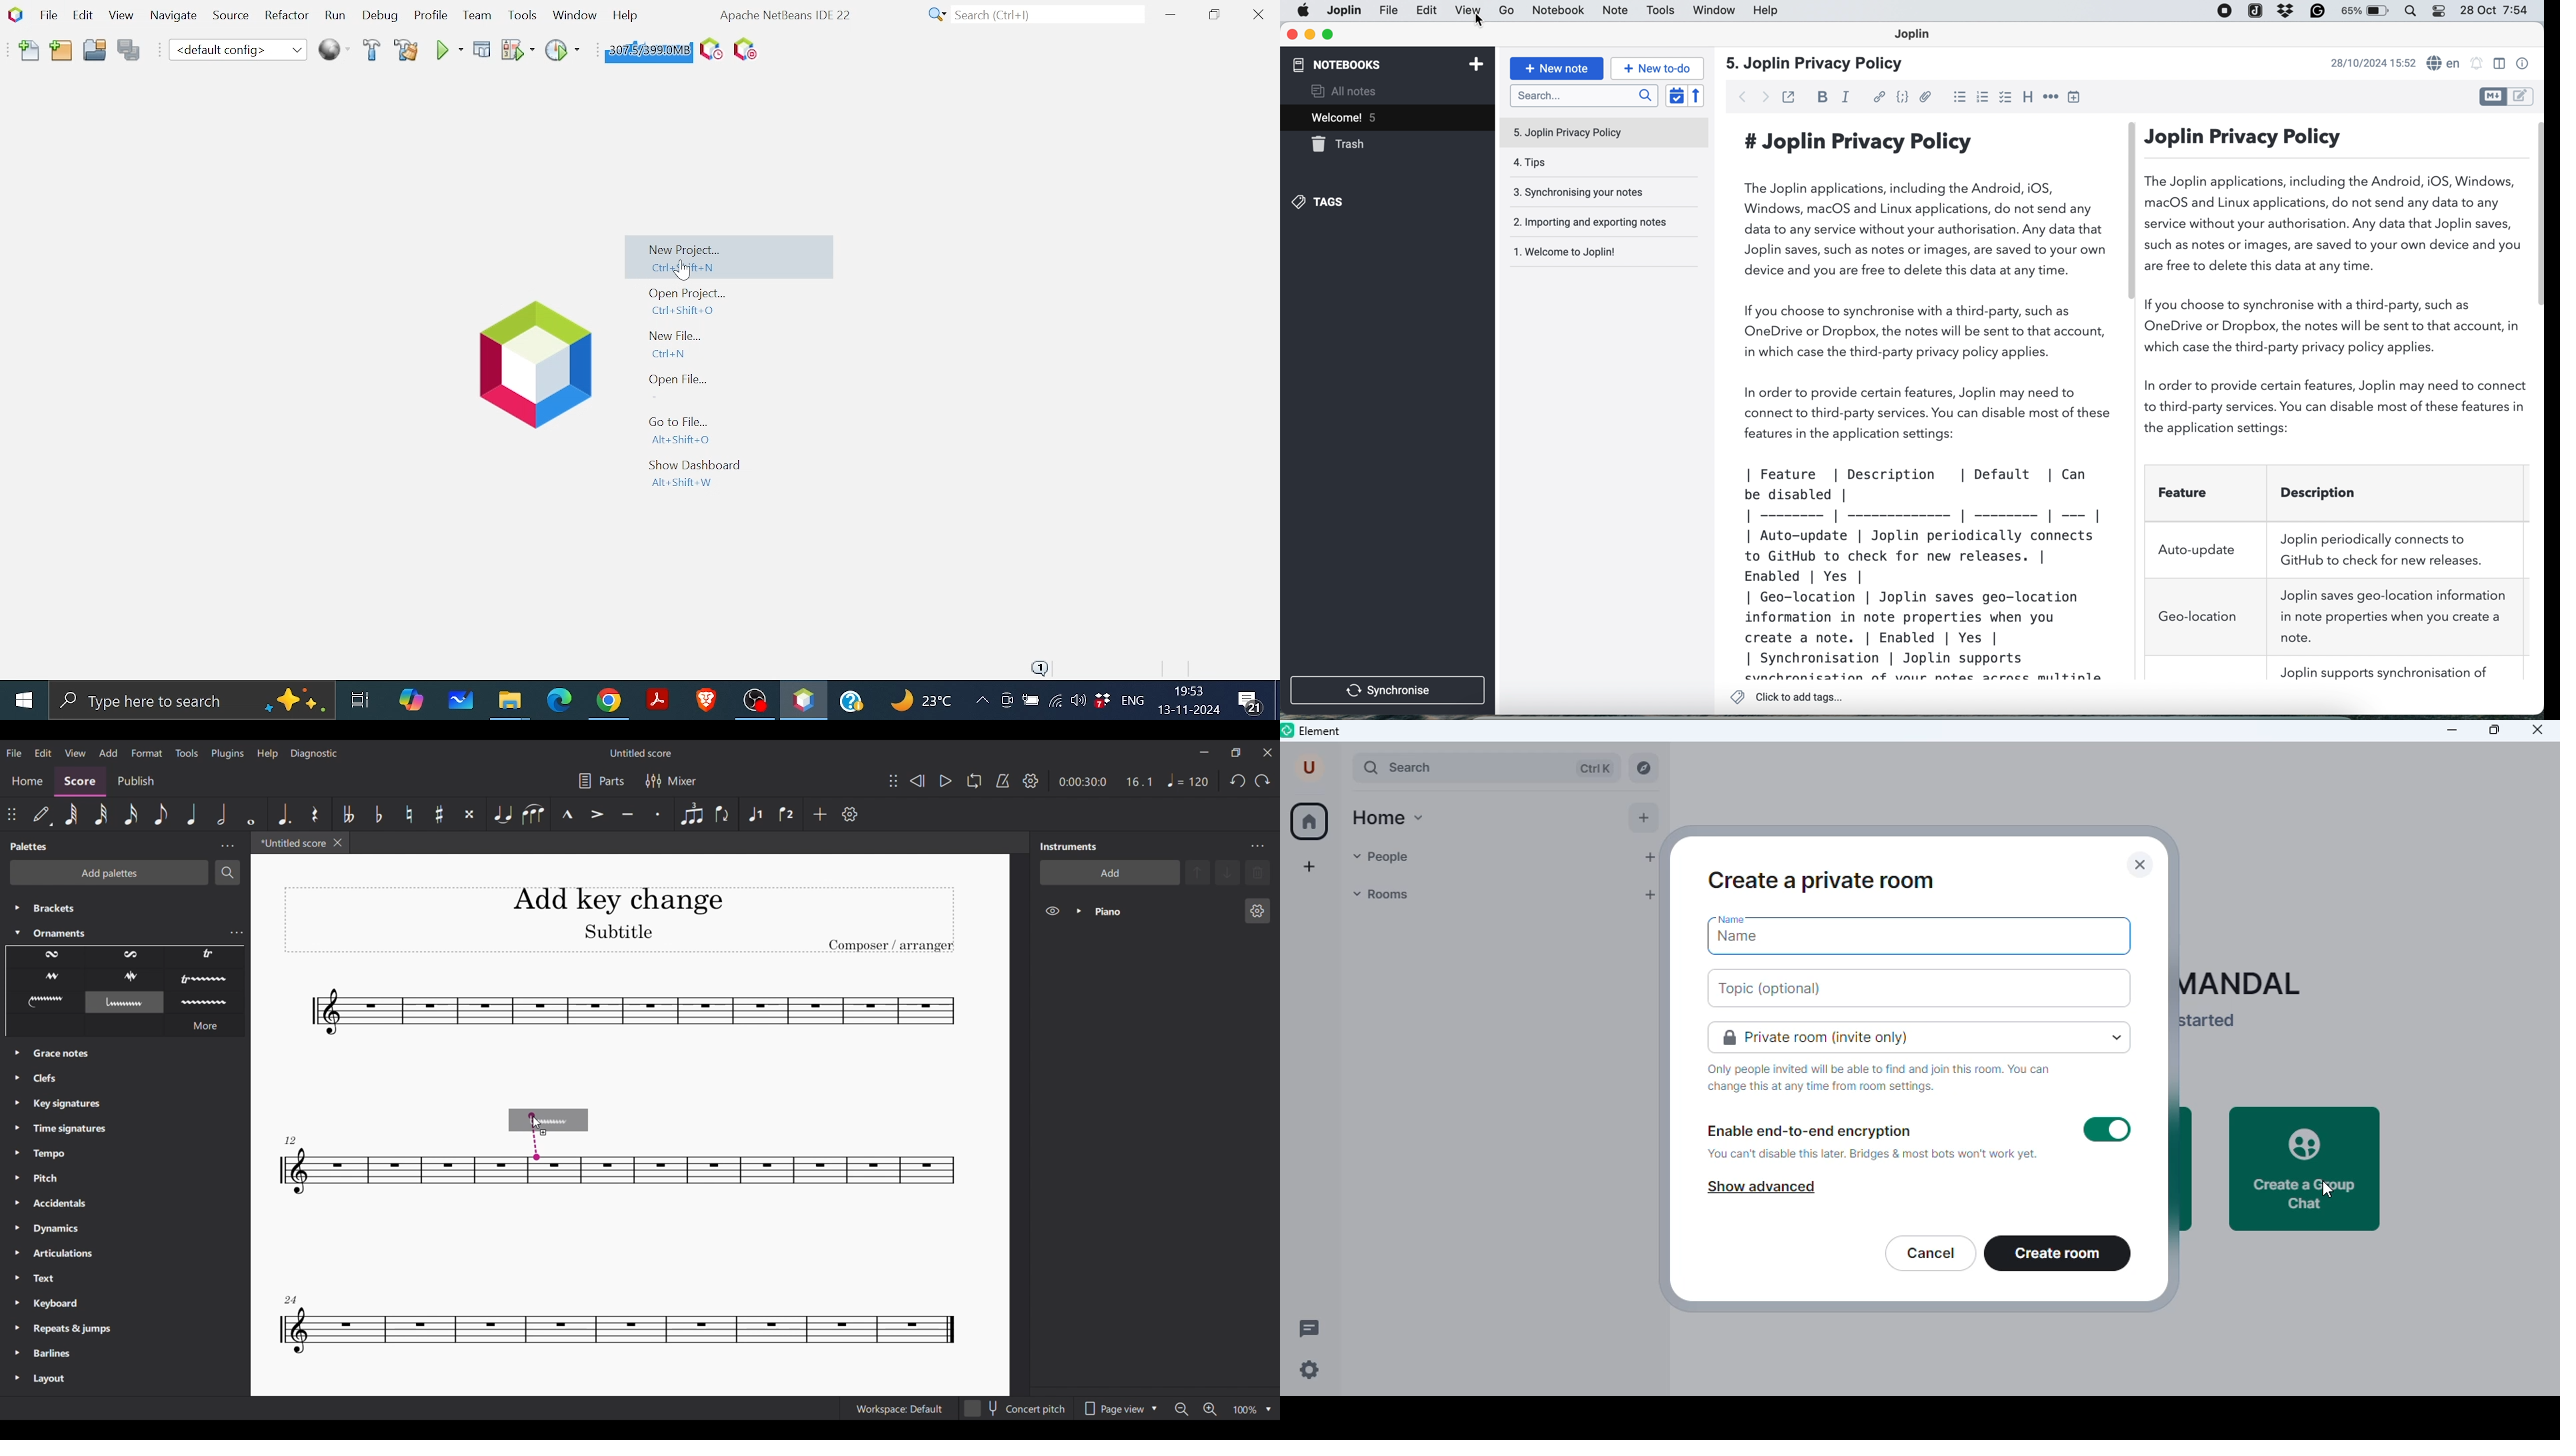 This screenshot has width=2576, height=1456. Describe the element at coordinates (1304, 10) in the screenshot. I see `Apple menu` at that location.